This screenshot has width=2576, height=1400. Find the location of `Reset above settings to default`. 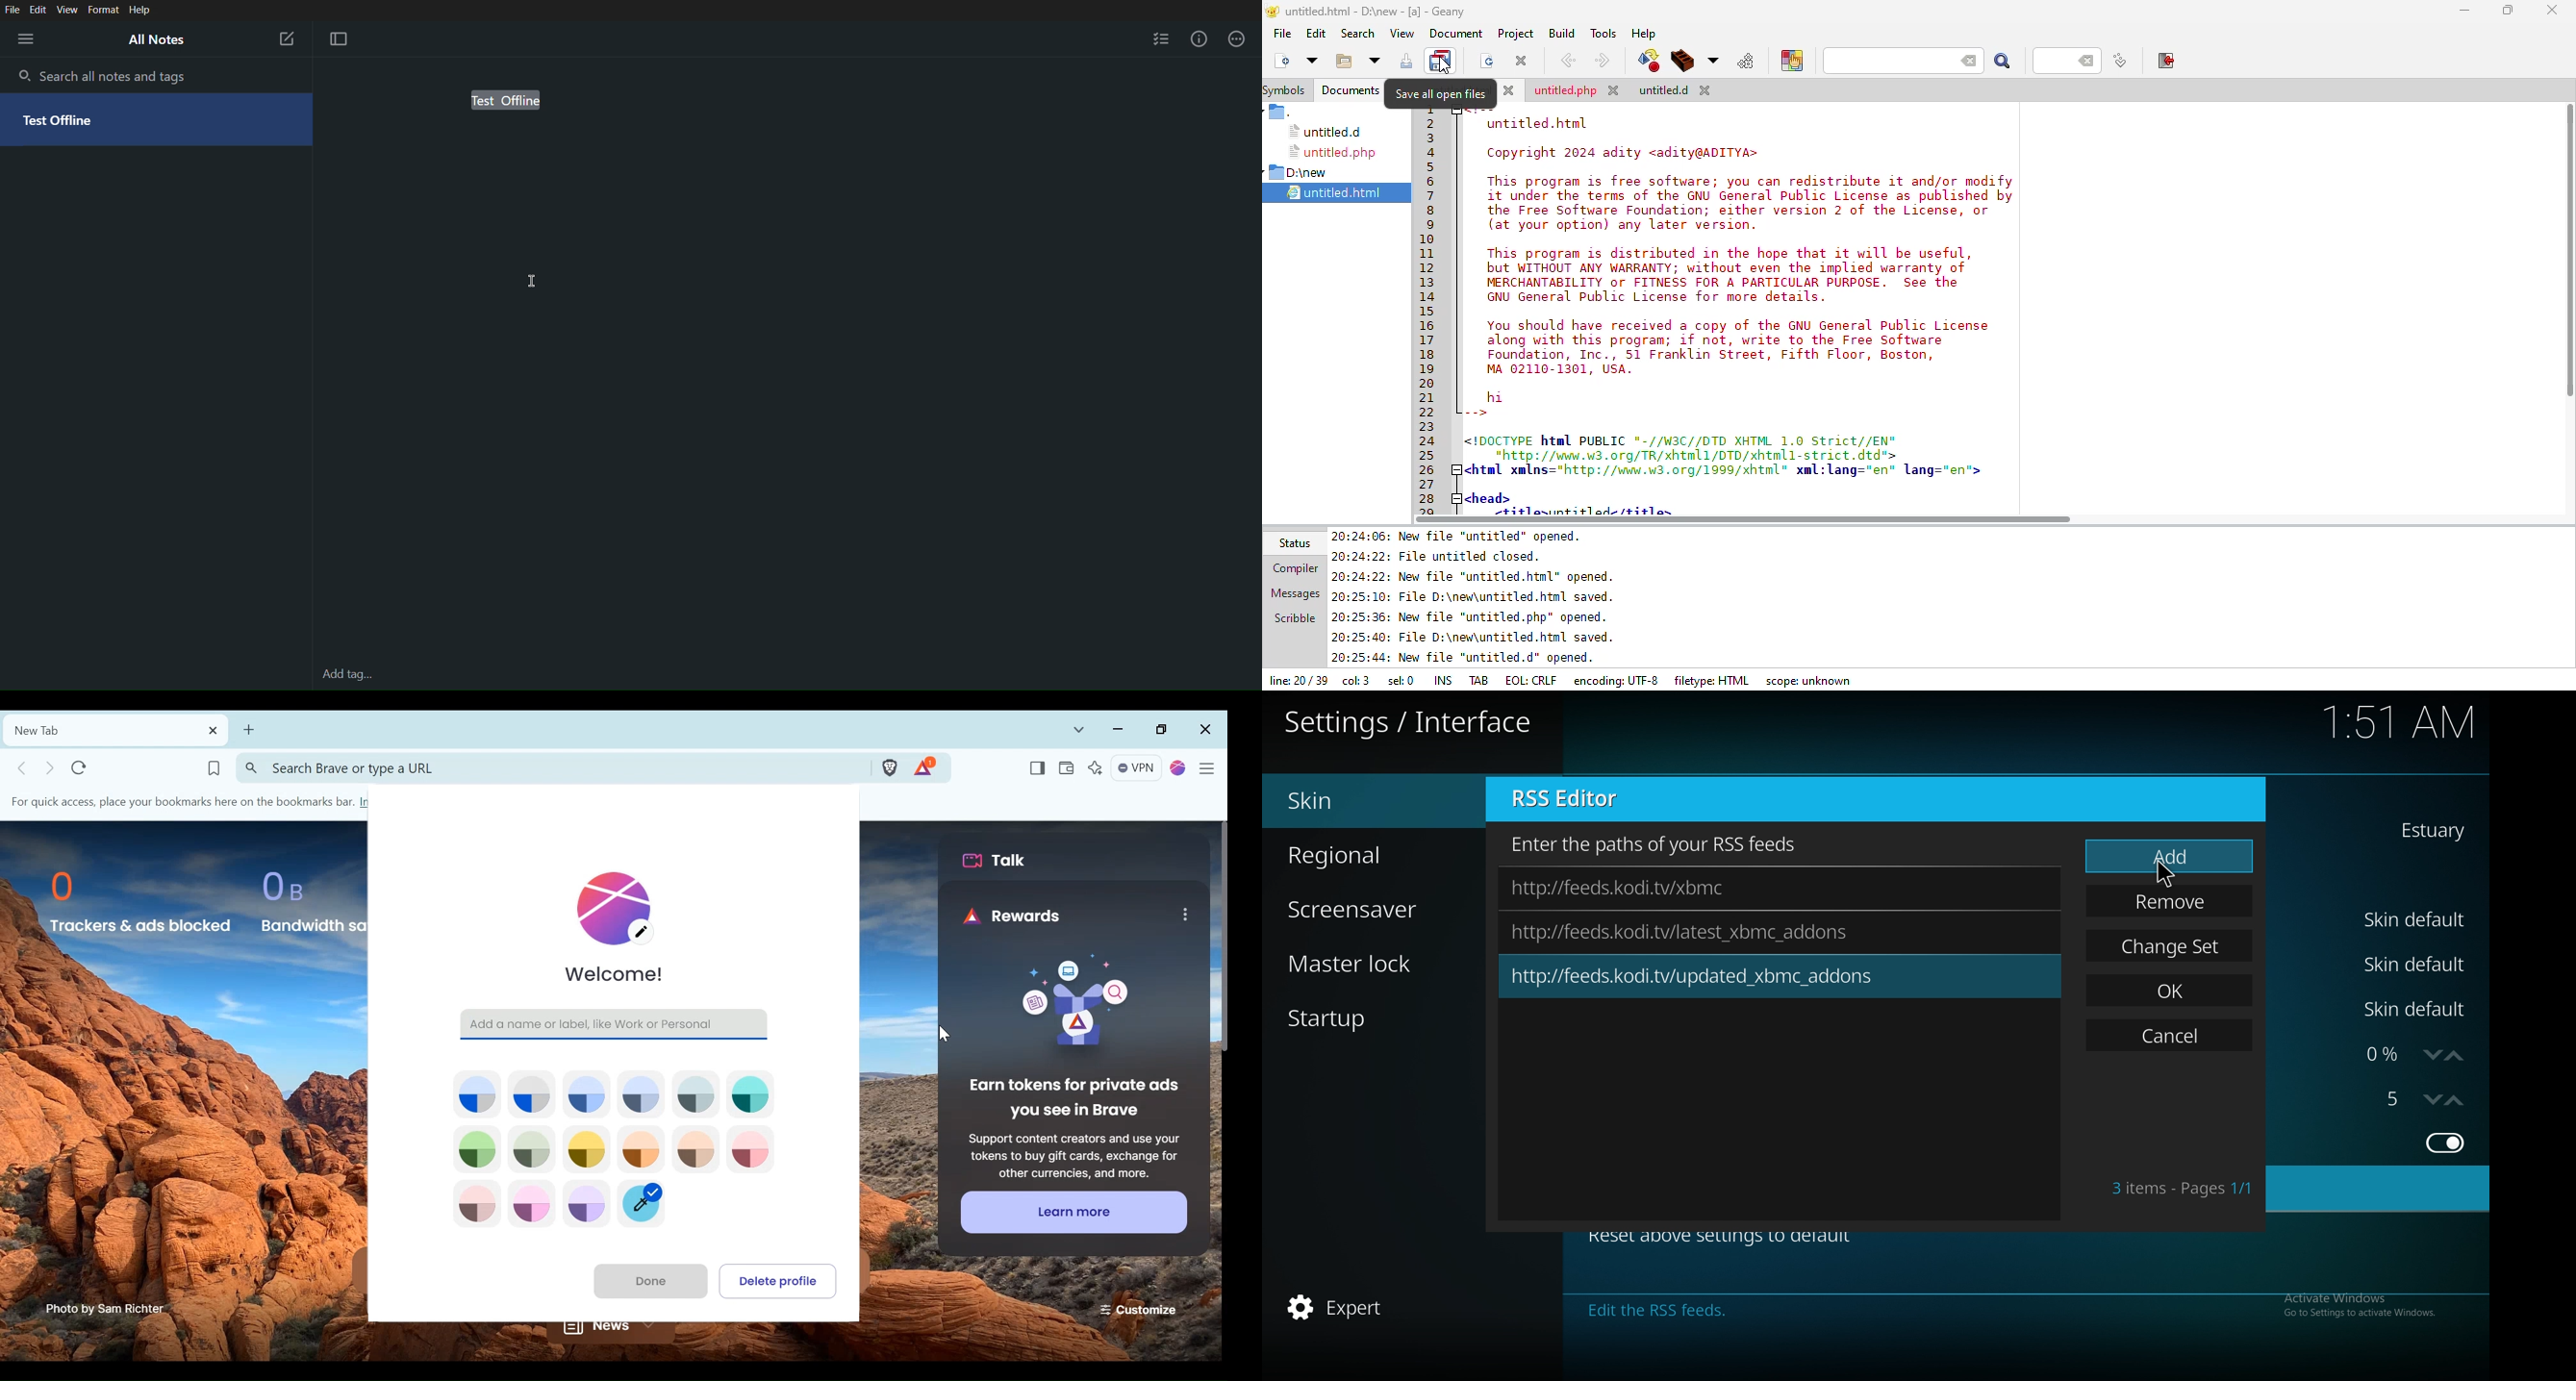

Reset above settings to default is located at coordinates (1720, 1244).